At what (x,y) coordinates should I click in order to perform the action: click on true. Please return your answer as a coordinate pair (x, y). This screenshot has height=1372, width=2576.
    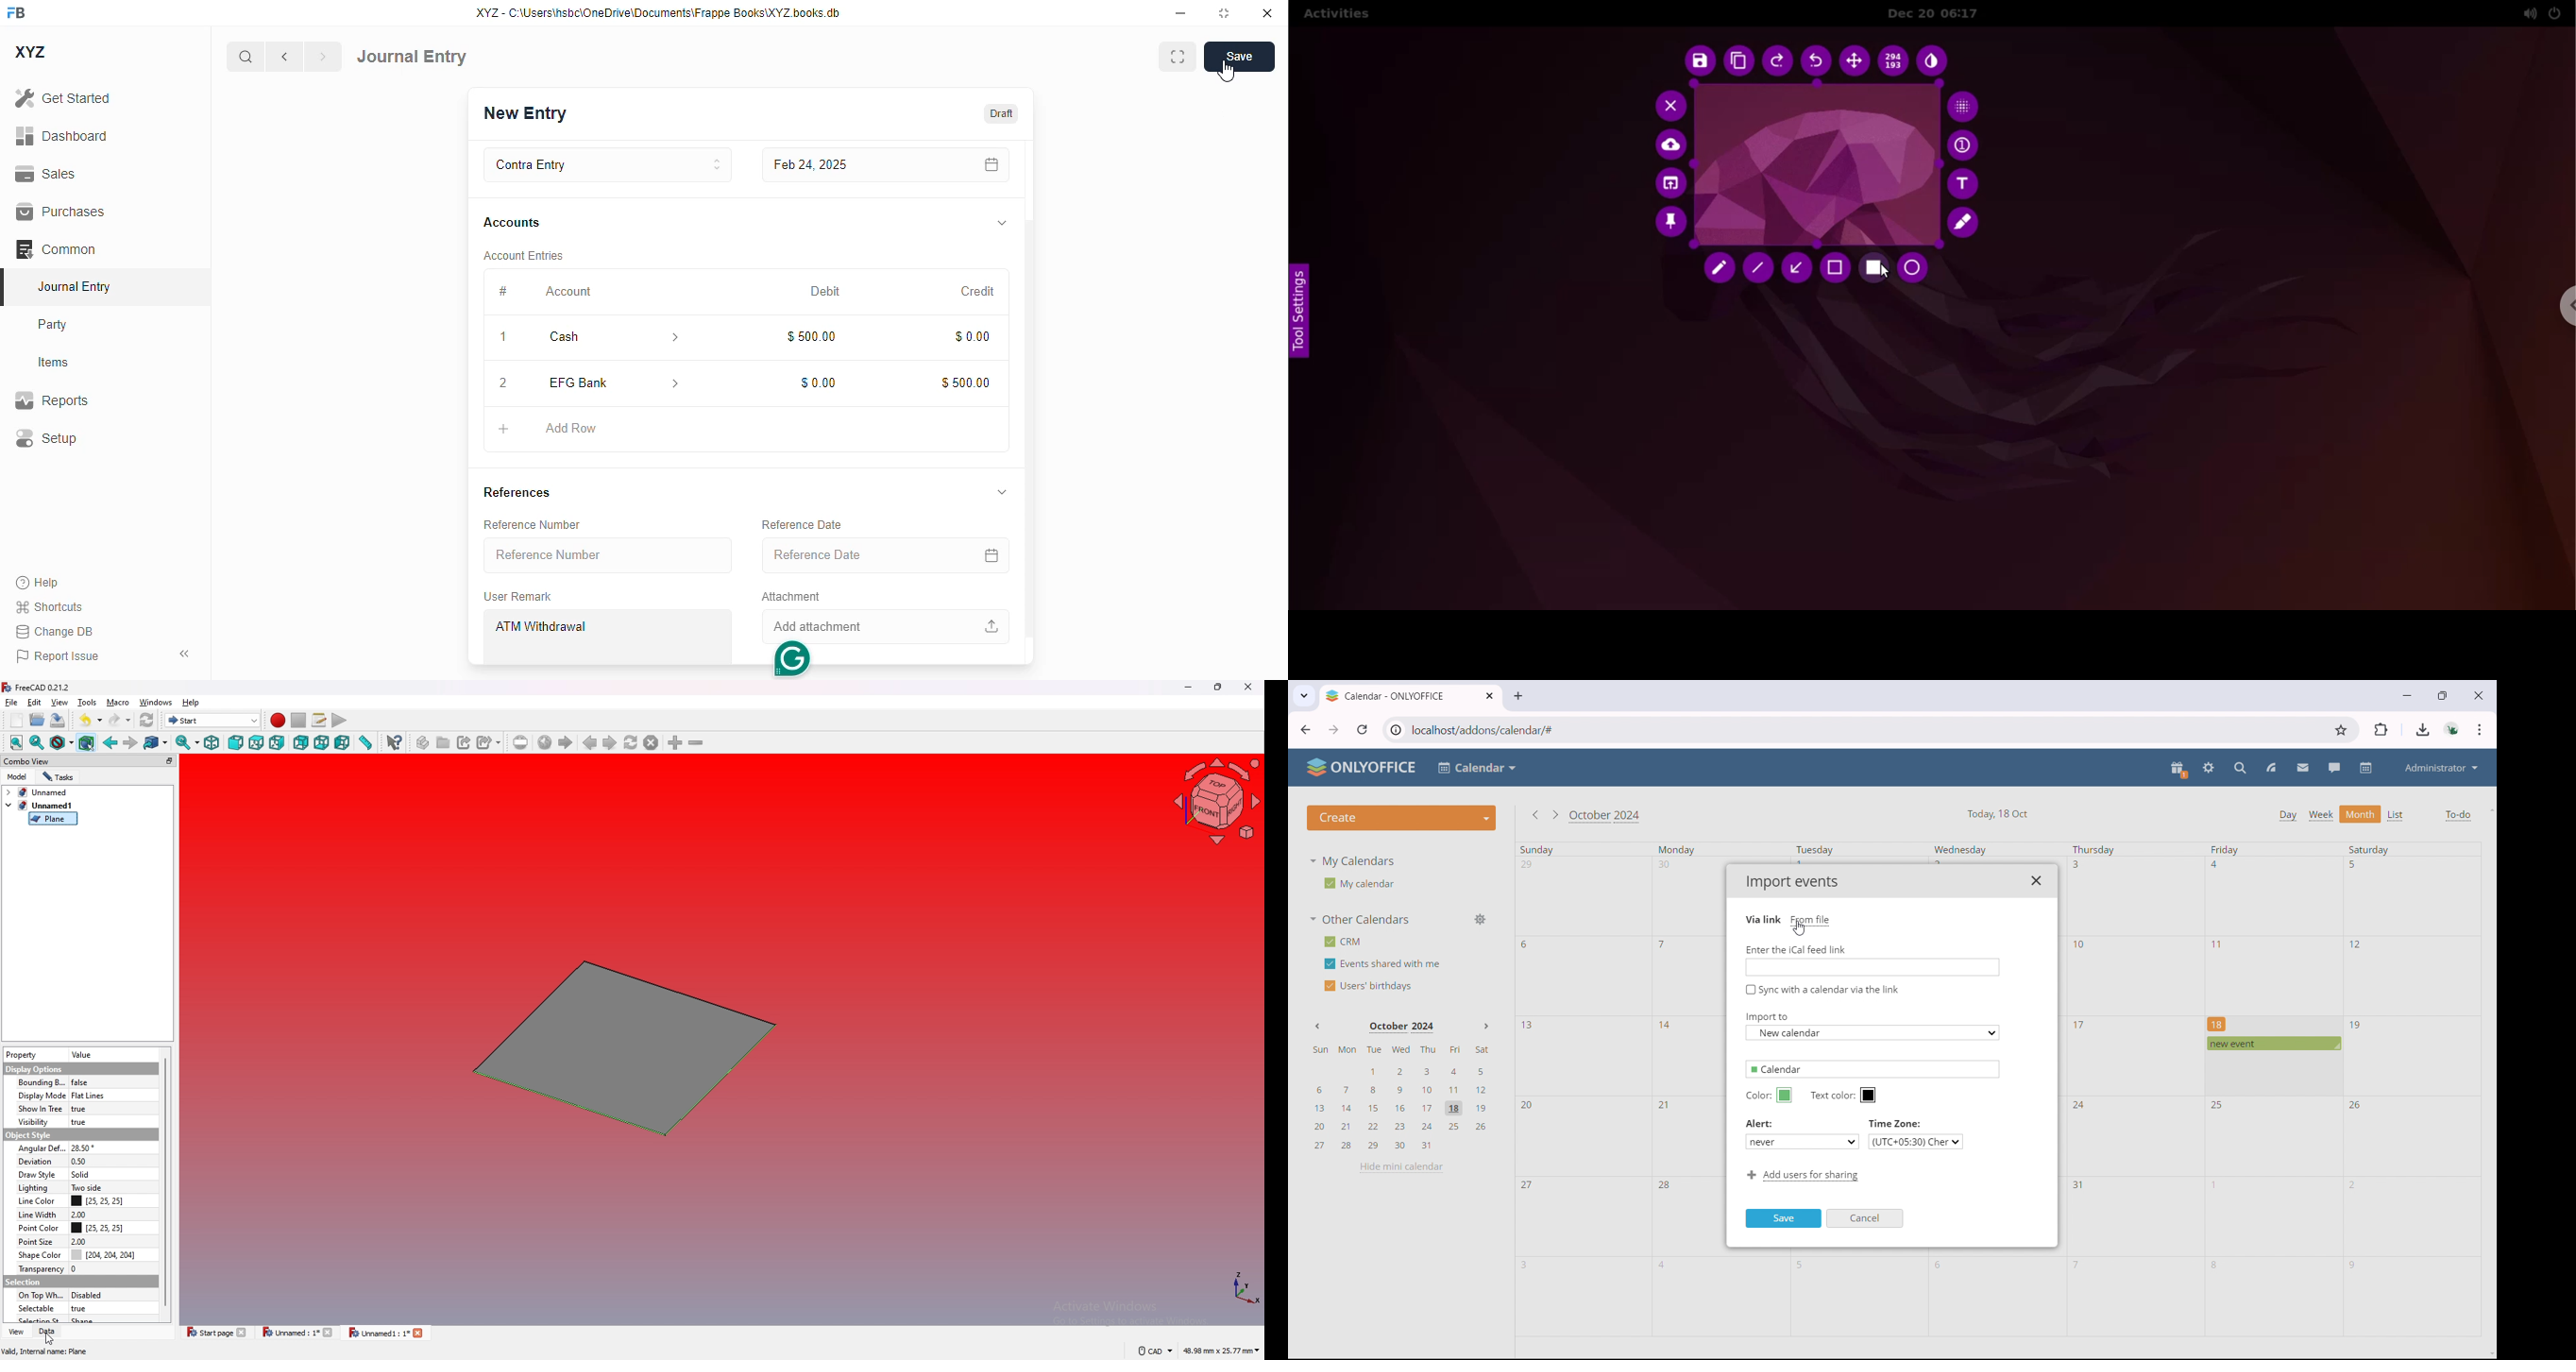
    Looking at the image, I should click on (86, 1308).